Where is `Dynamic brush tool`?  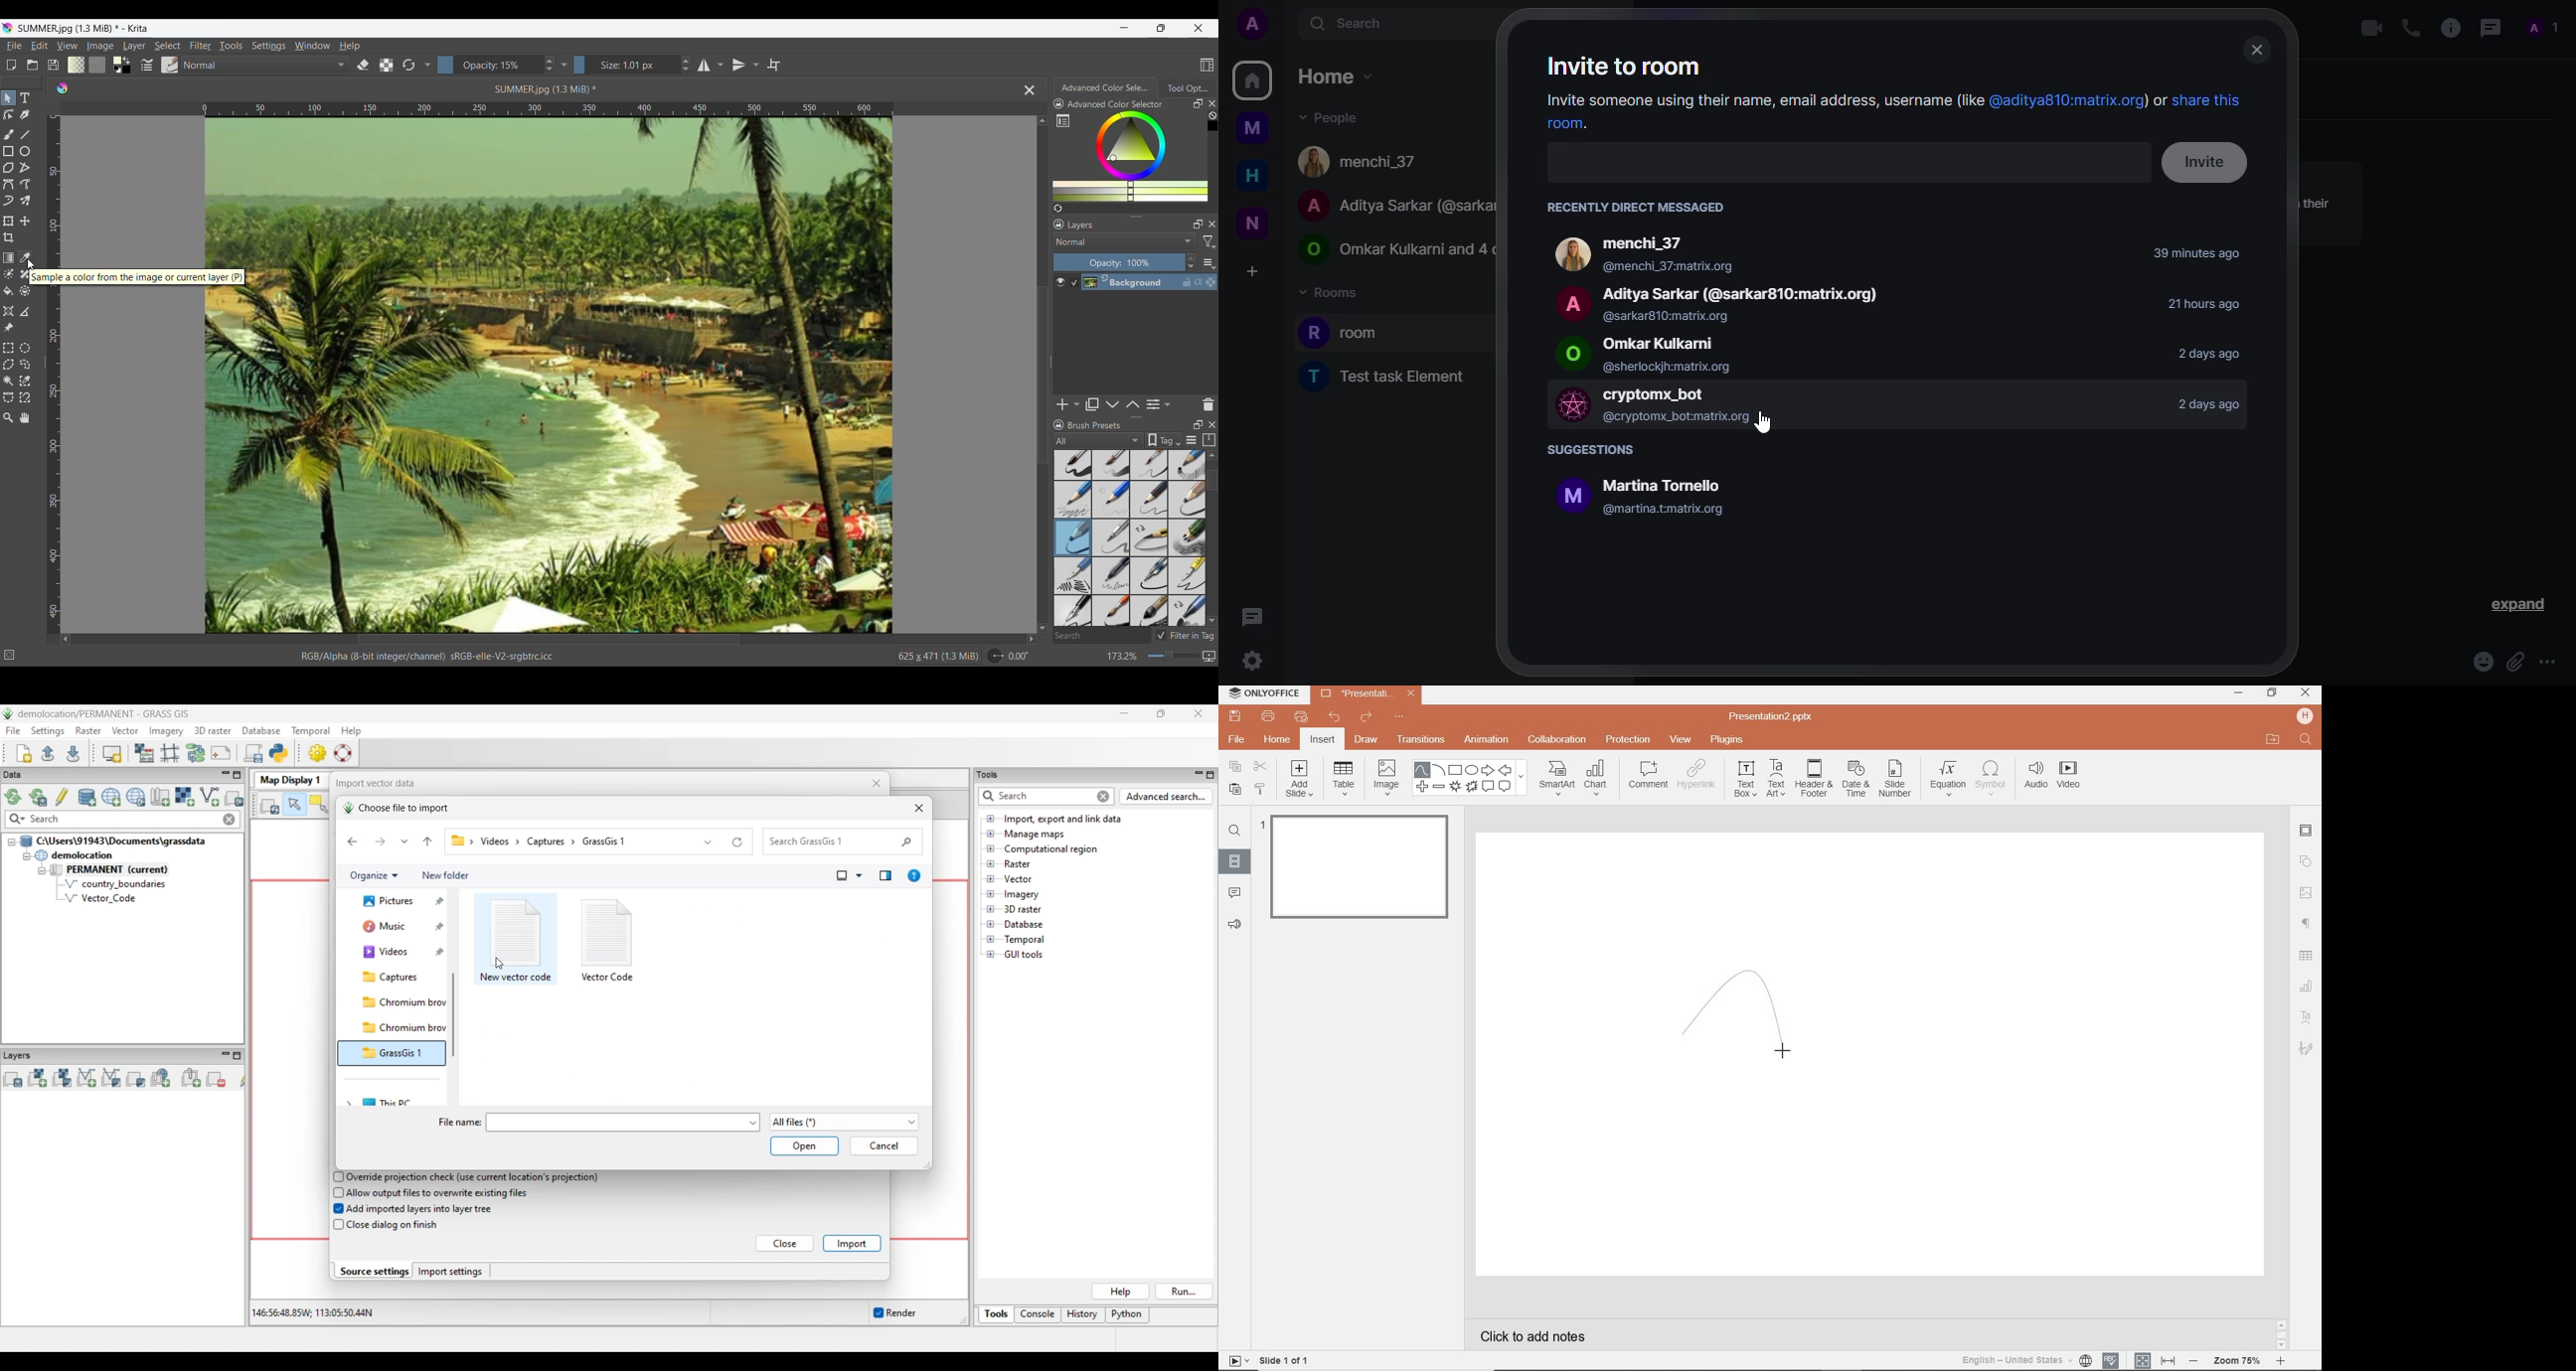
Dynamic brush tool is located at coordinates (8, 201).